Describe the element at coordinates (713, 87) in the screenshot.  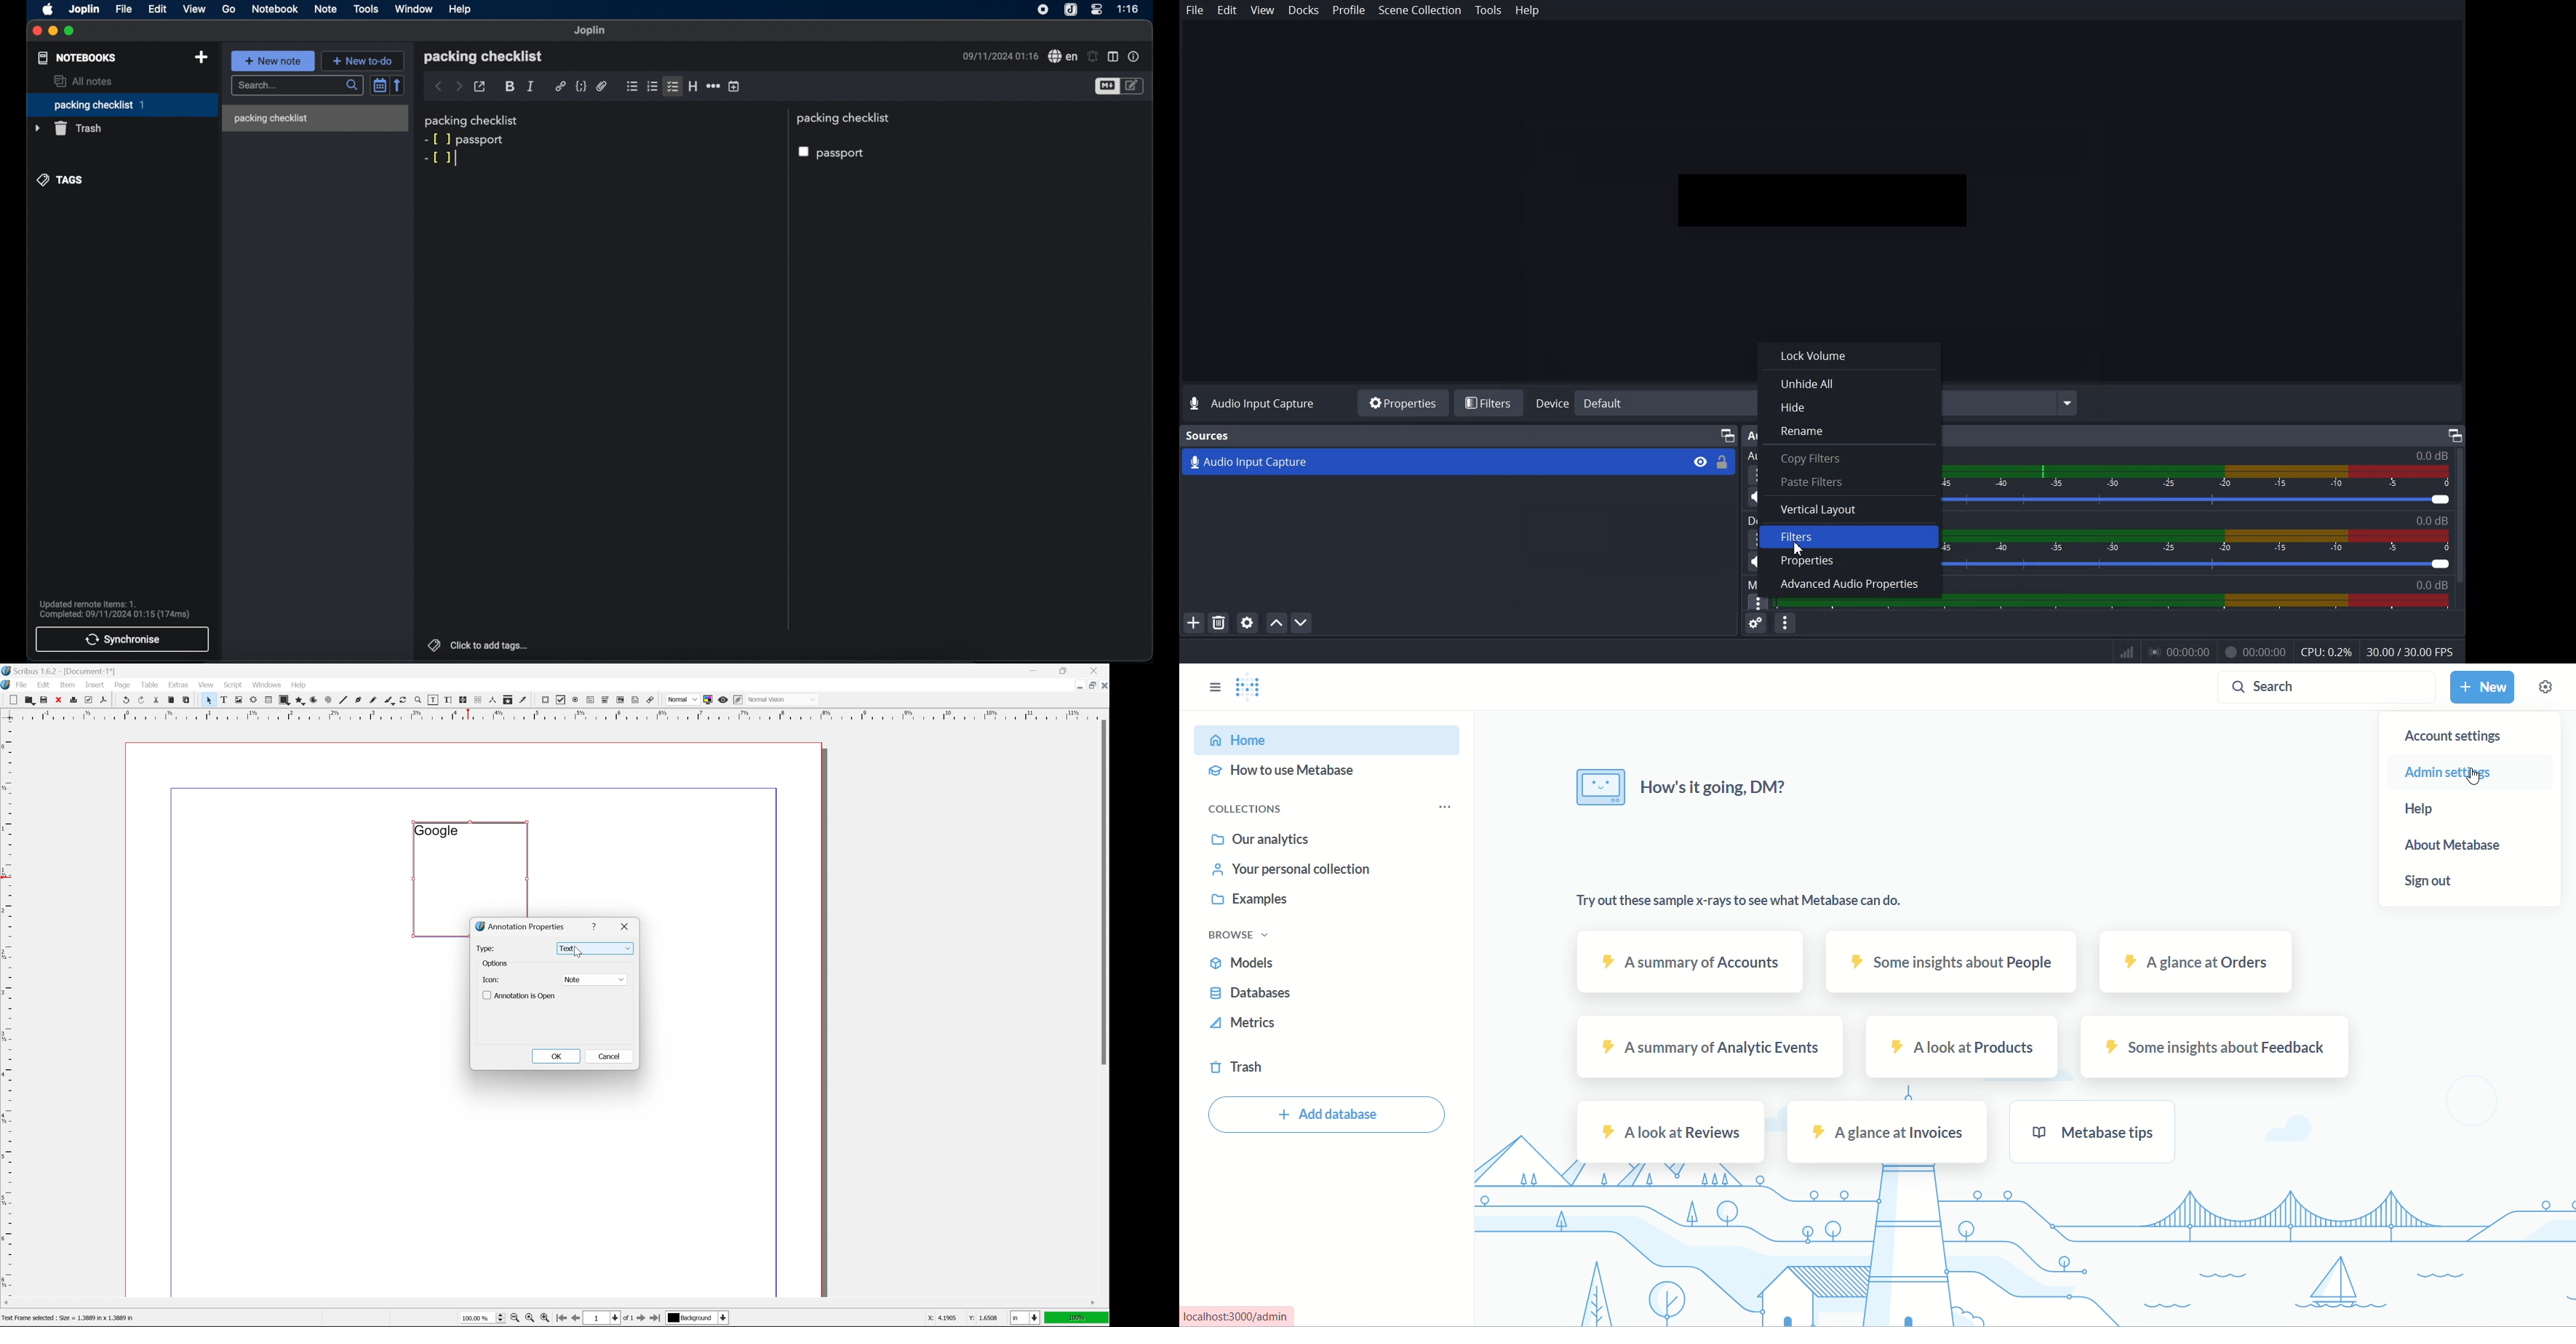
I see `horizontal rule` at that location.